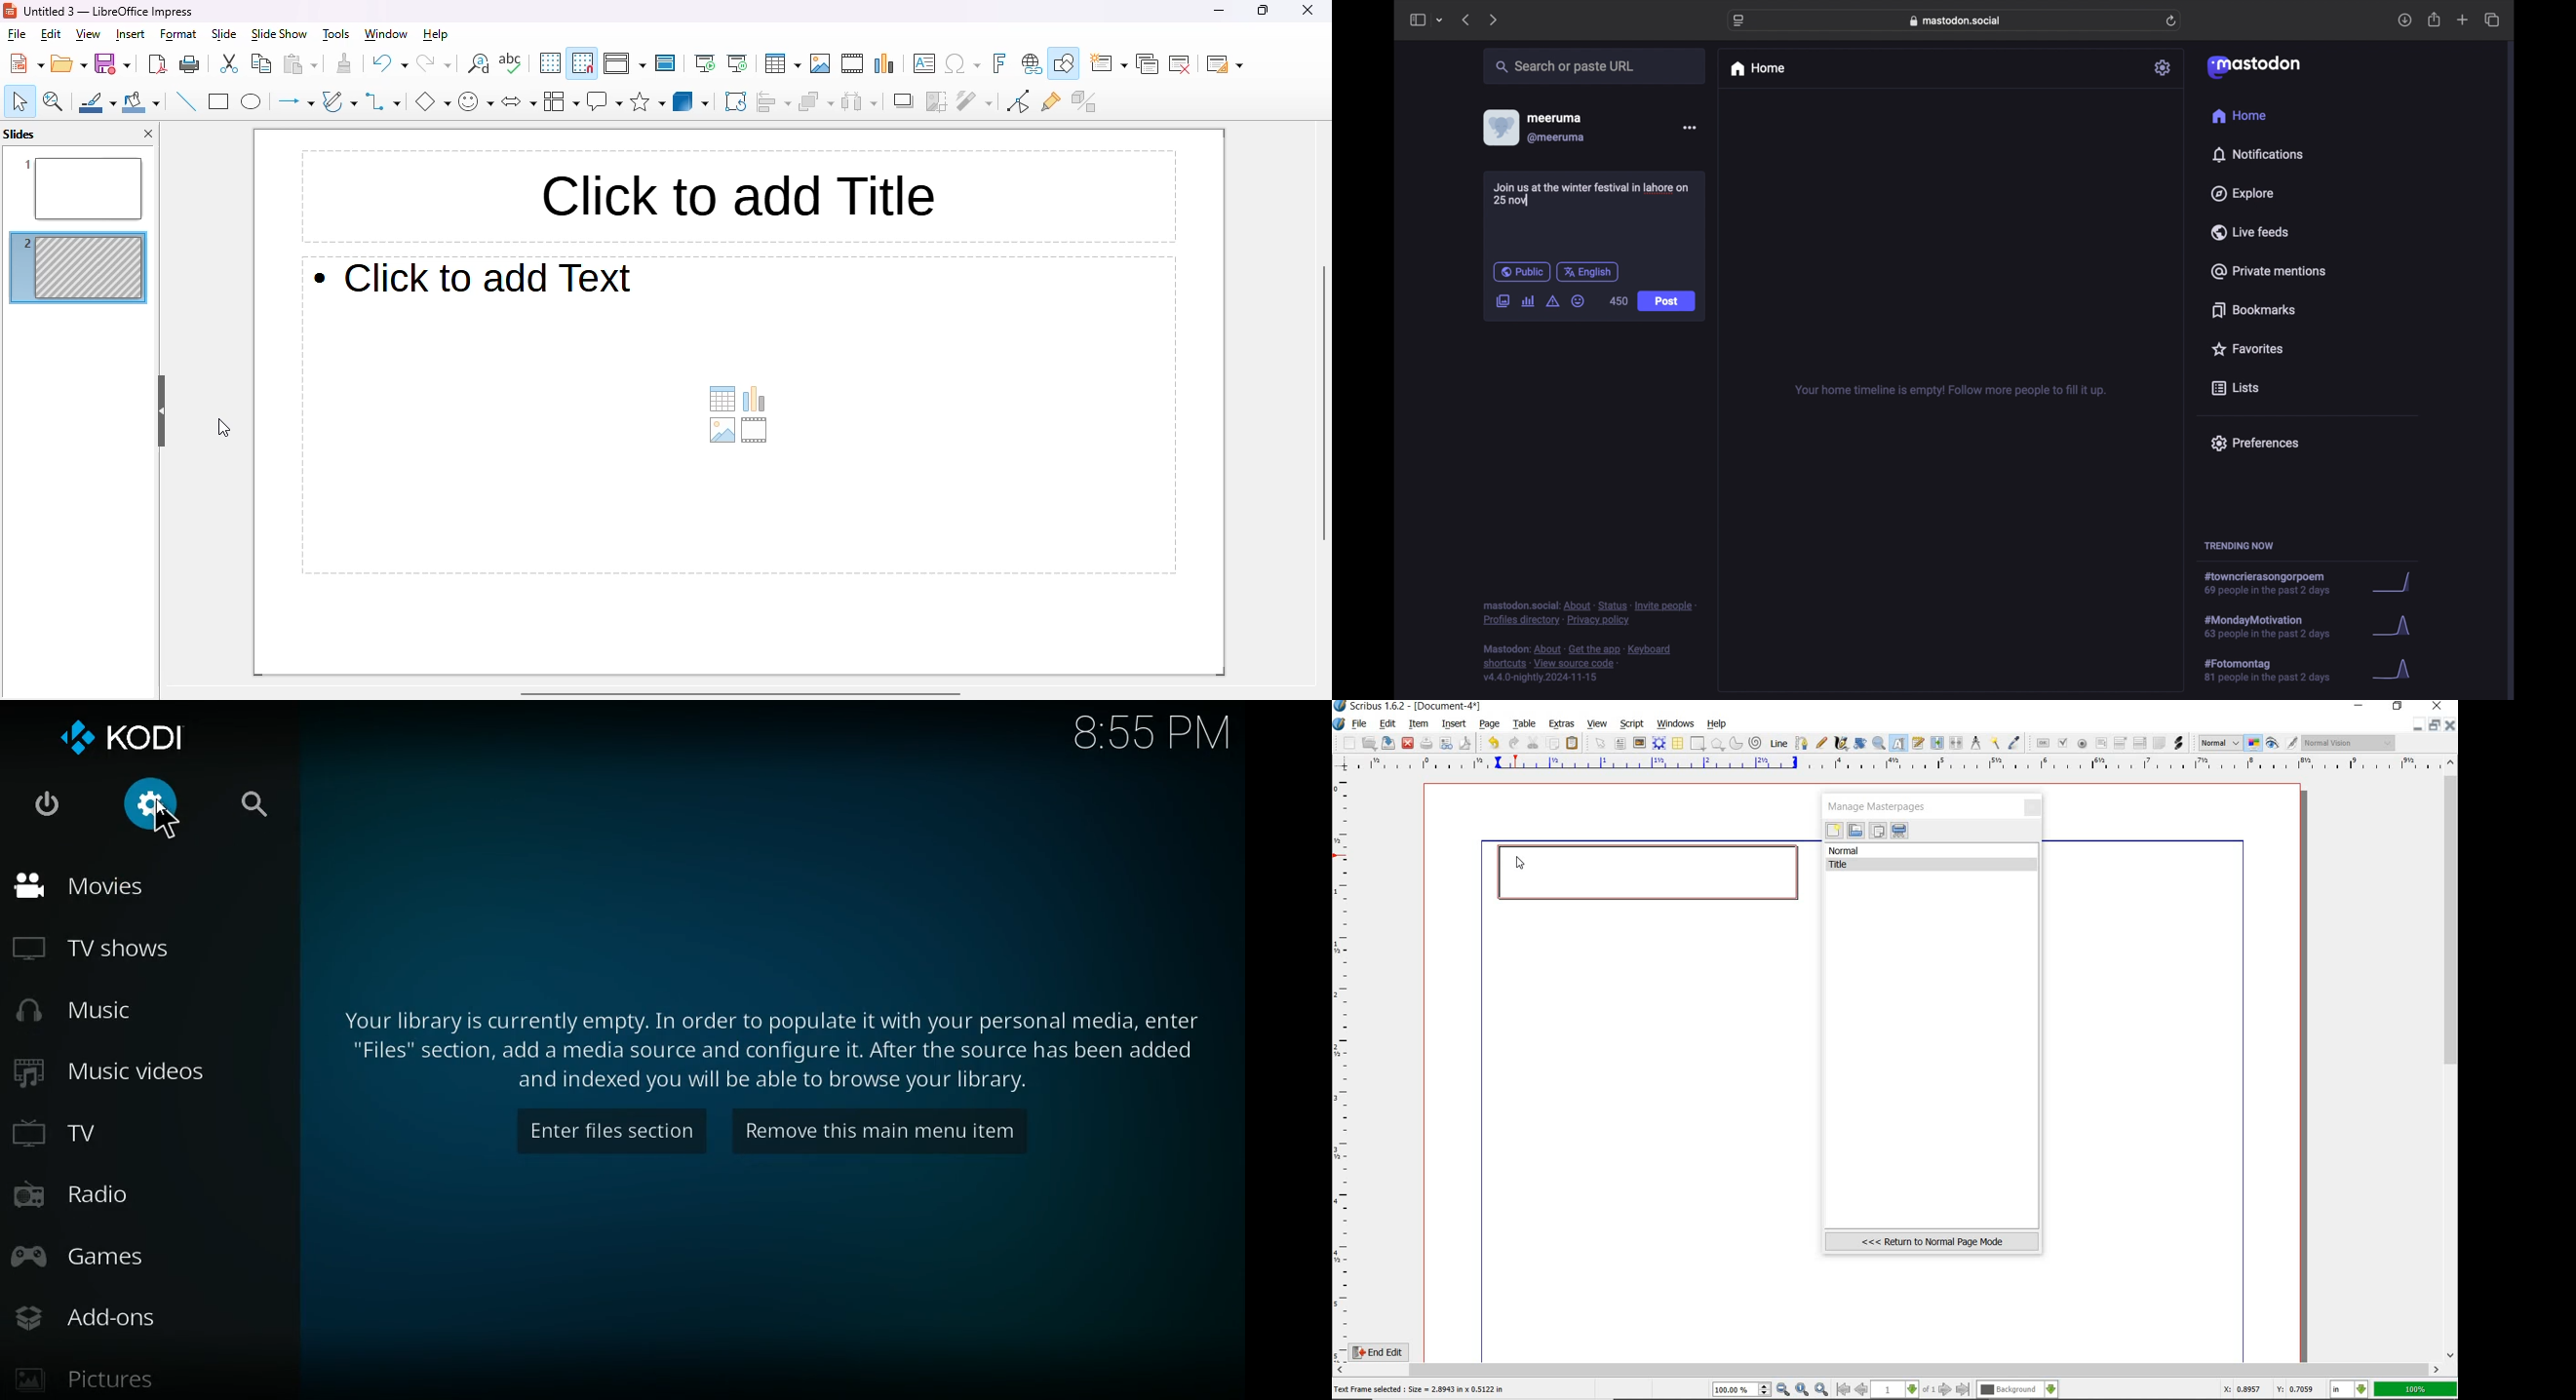 The width and height of the screenshot is (2576, 1400). Describe the element at coordinates (1419, 725) in the screenshot. I see `item` at that location.